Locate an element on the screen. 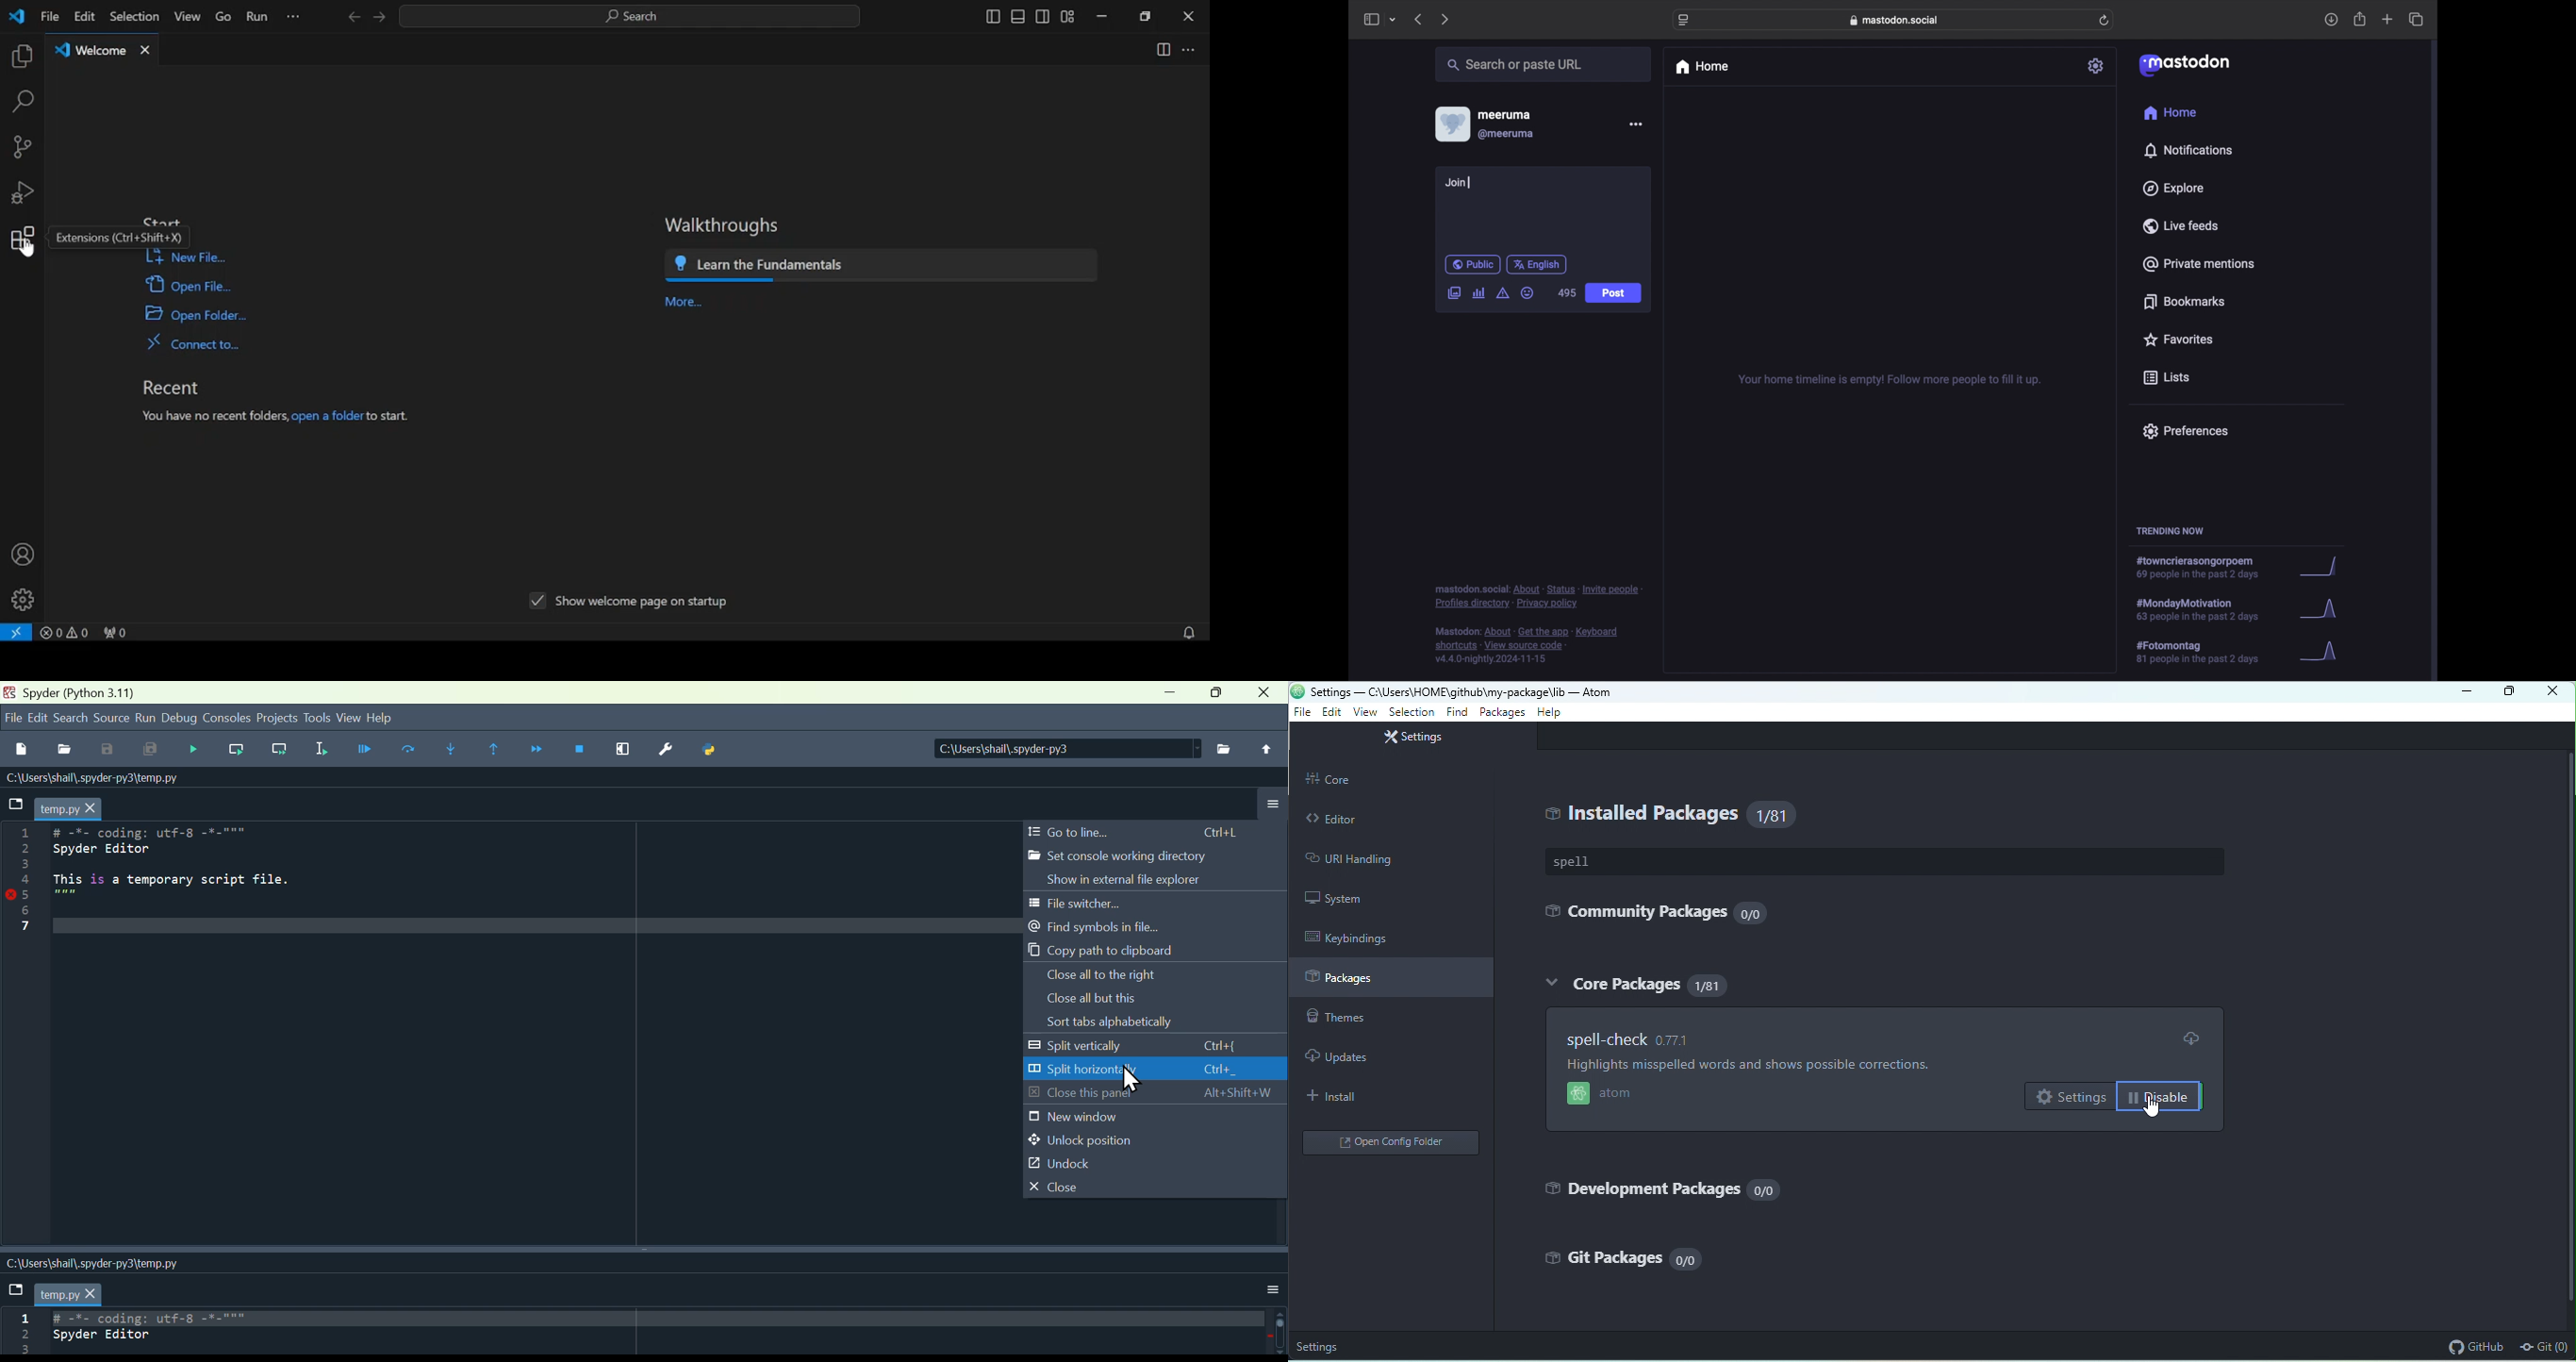  atom icon is located at coordinates (1296, 690).